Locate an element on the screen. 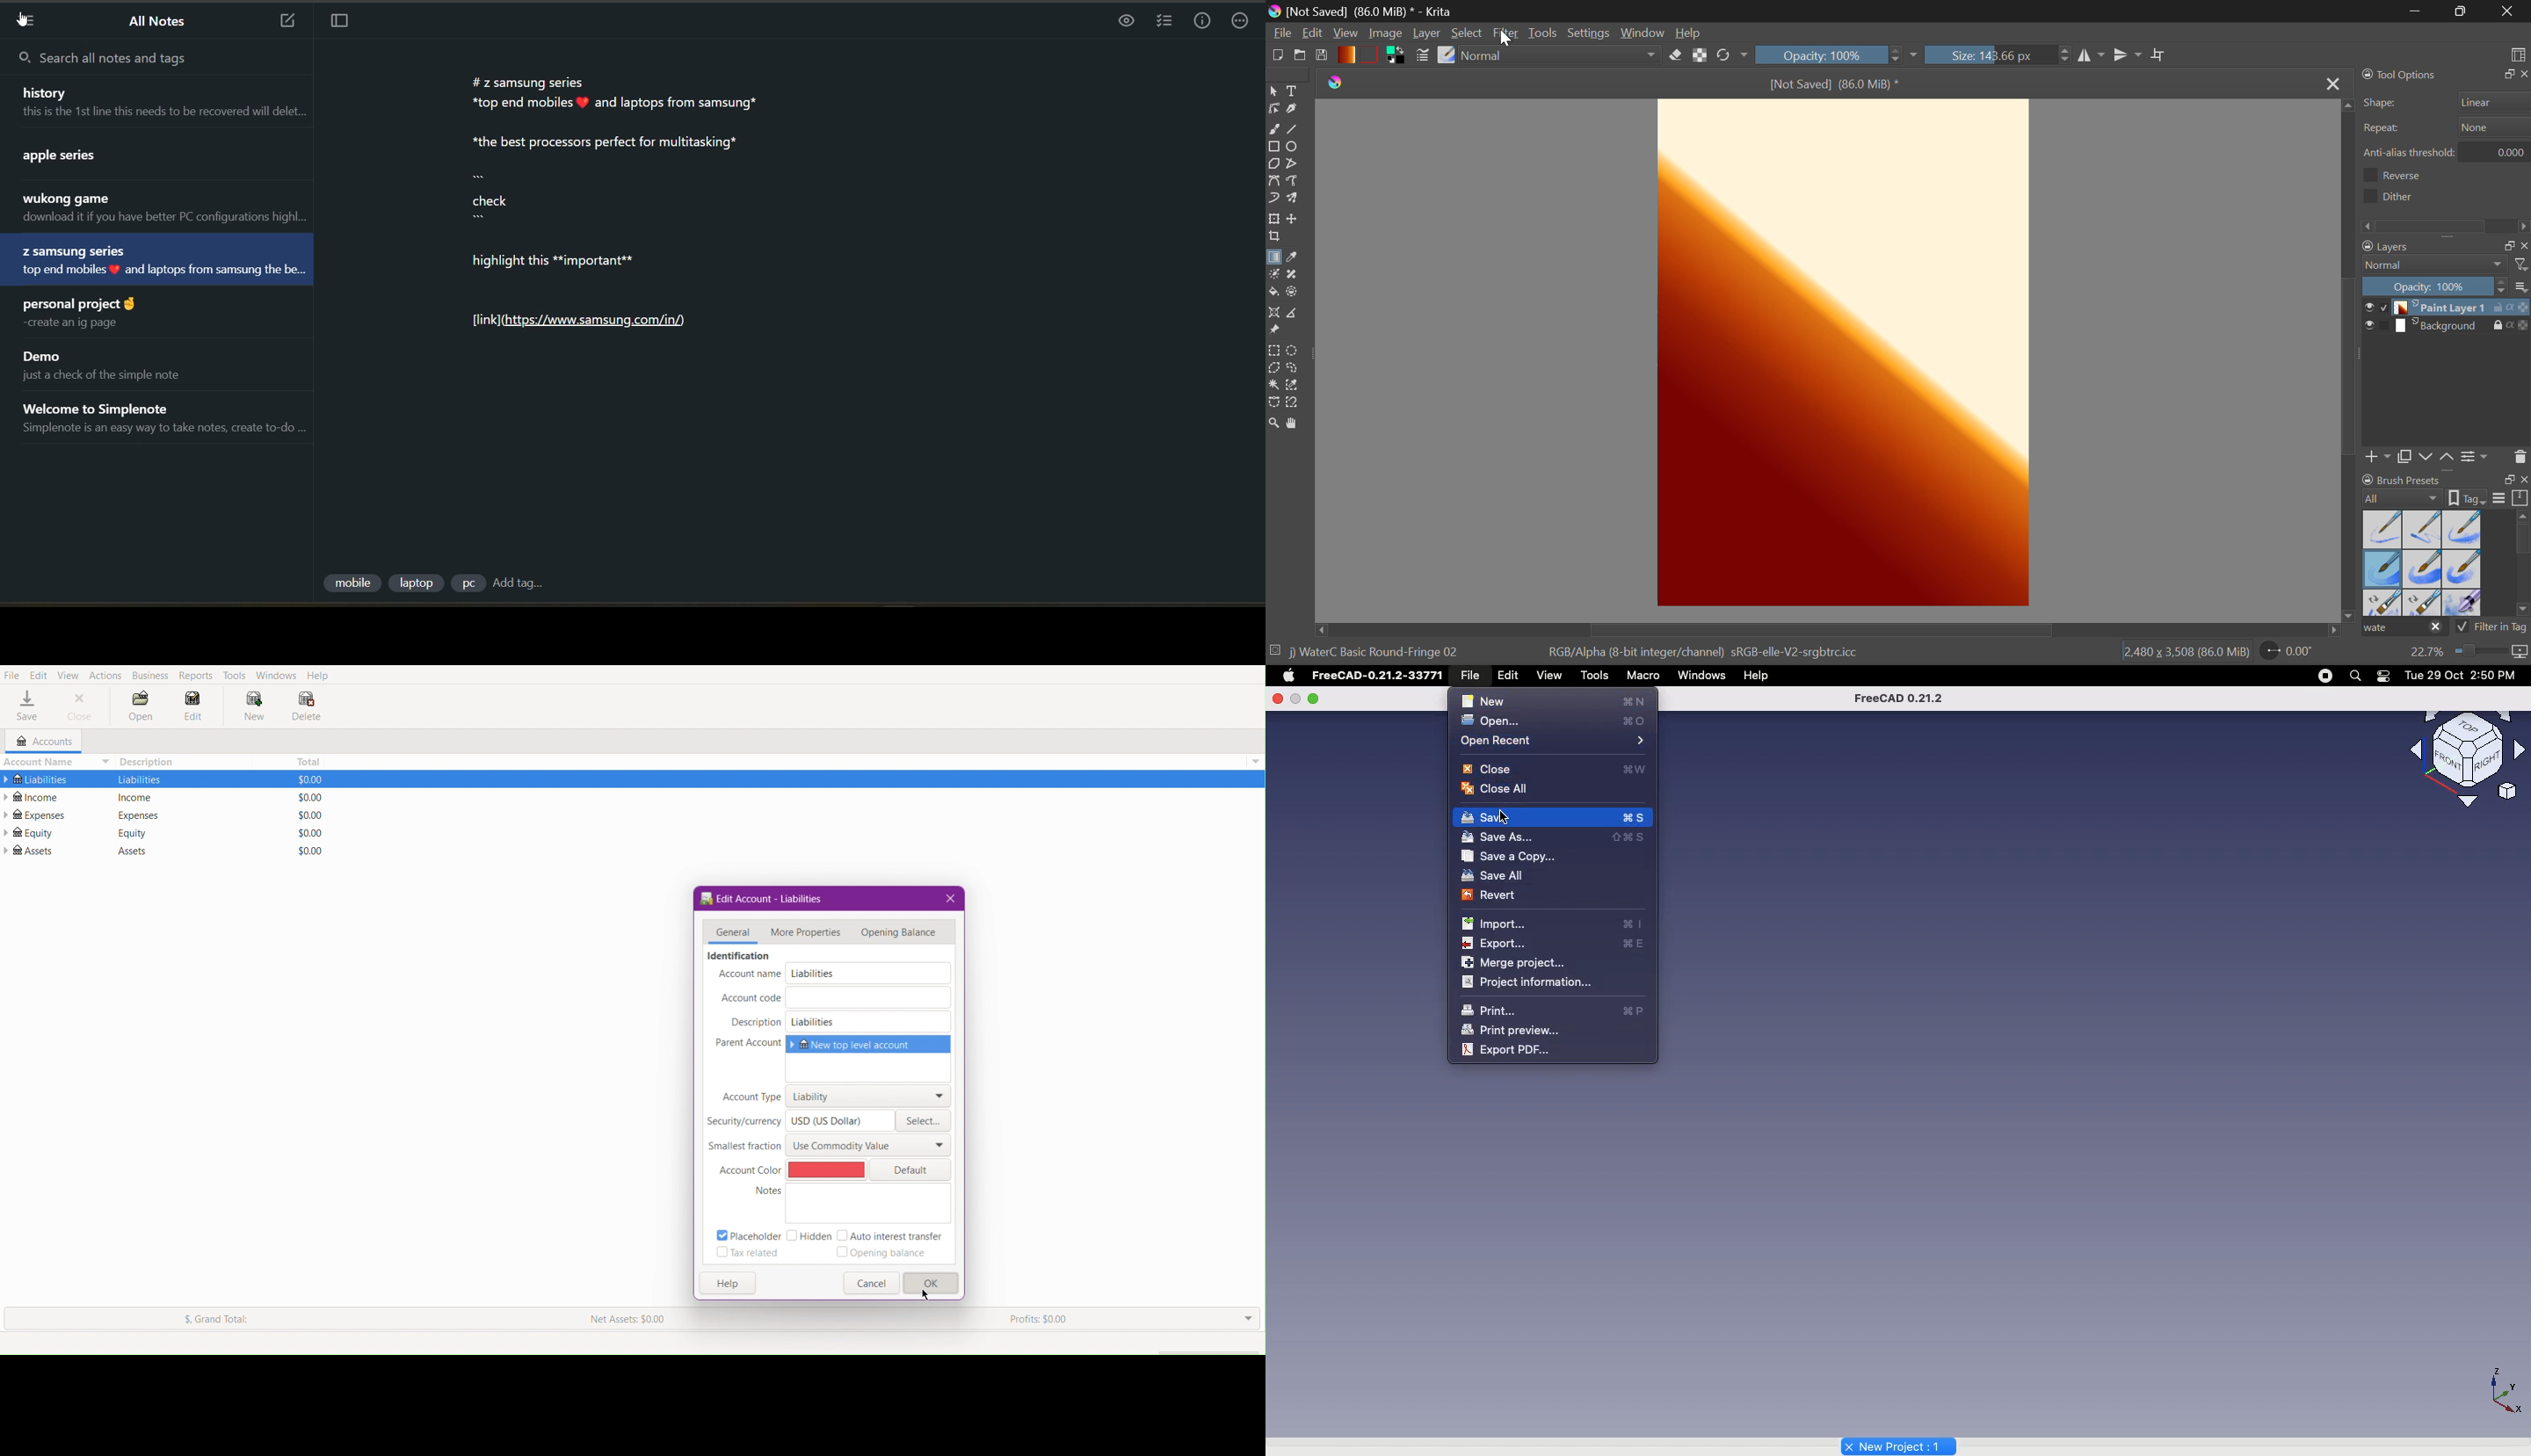 This screenshot has height=1456, width=2548. Delete is located at coordinates (306, 707).